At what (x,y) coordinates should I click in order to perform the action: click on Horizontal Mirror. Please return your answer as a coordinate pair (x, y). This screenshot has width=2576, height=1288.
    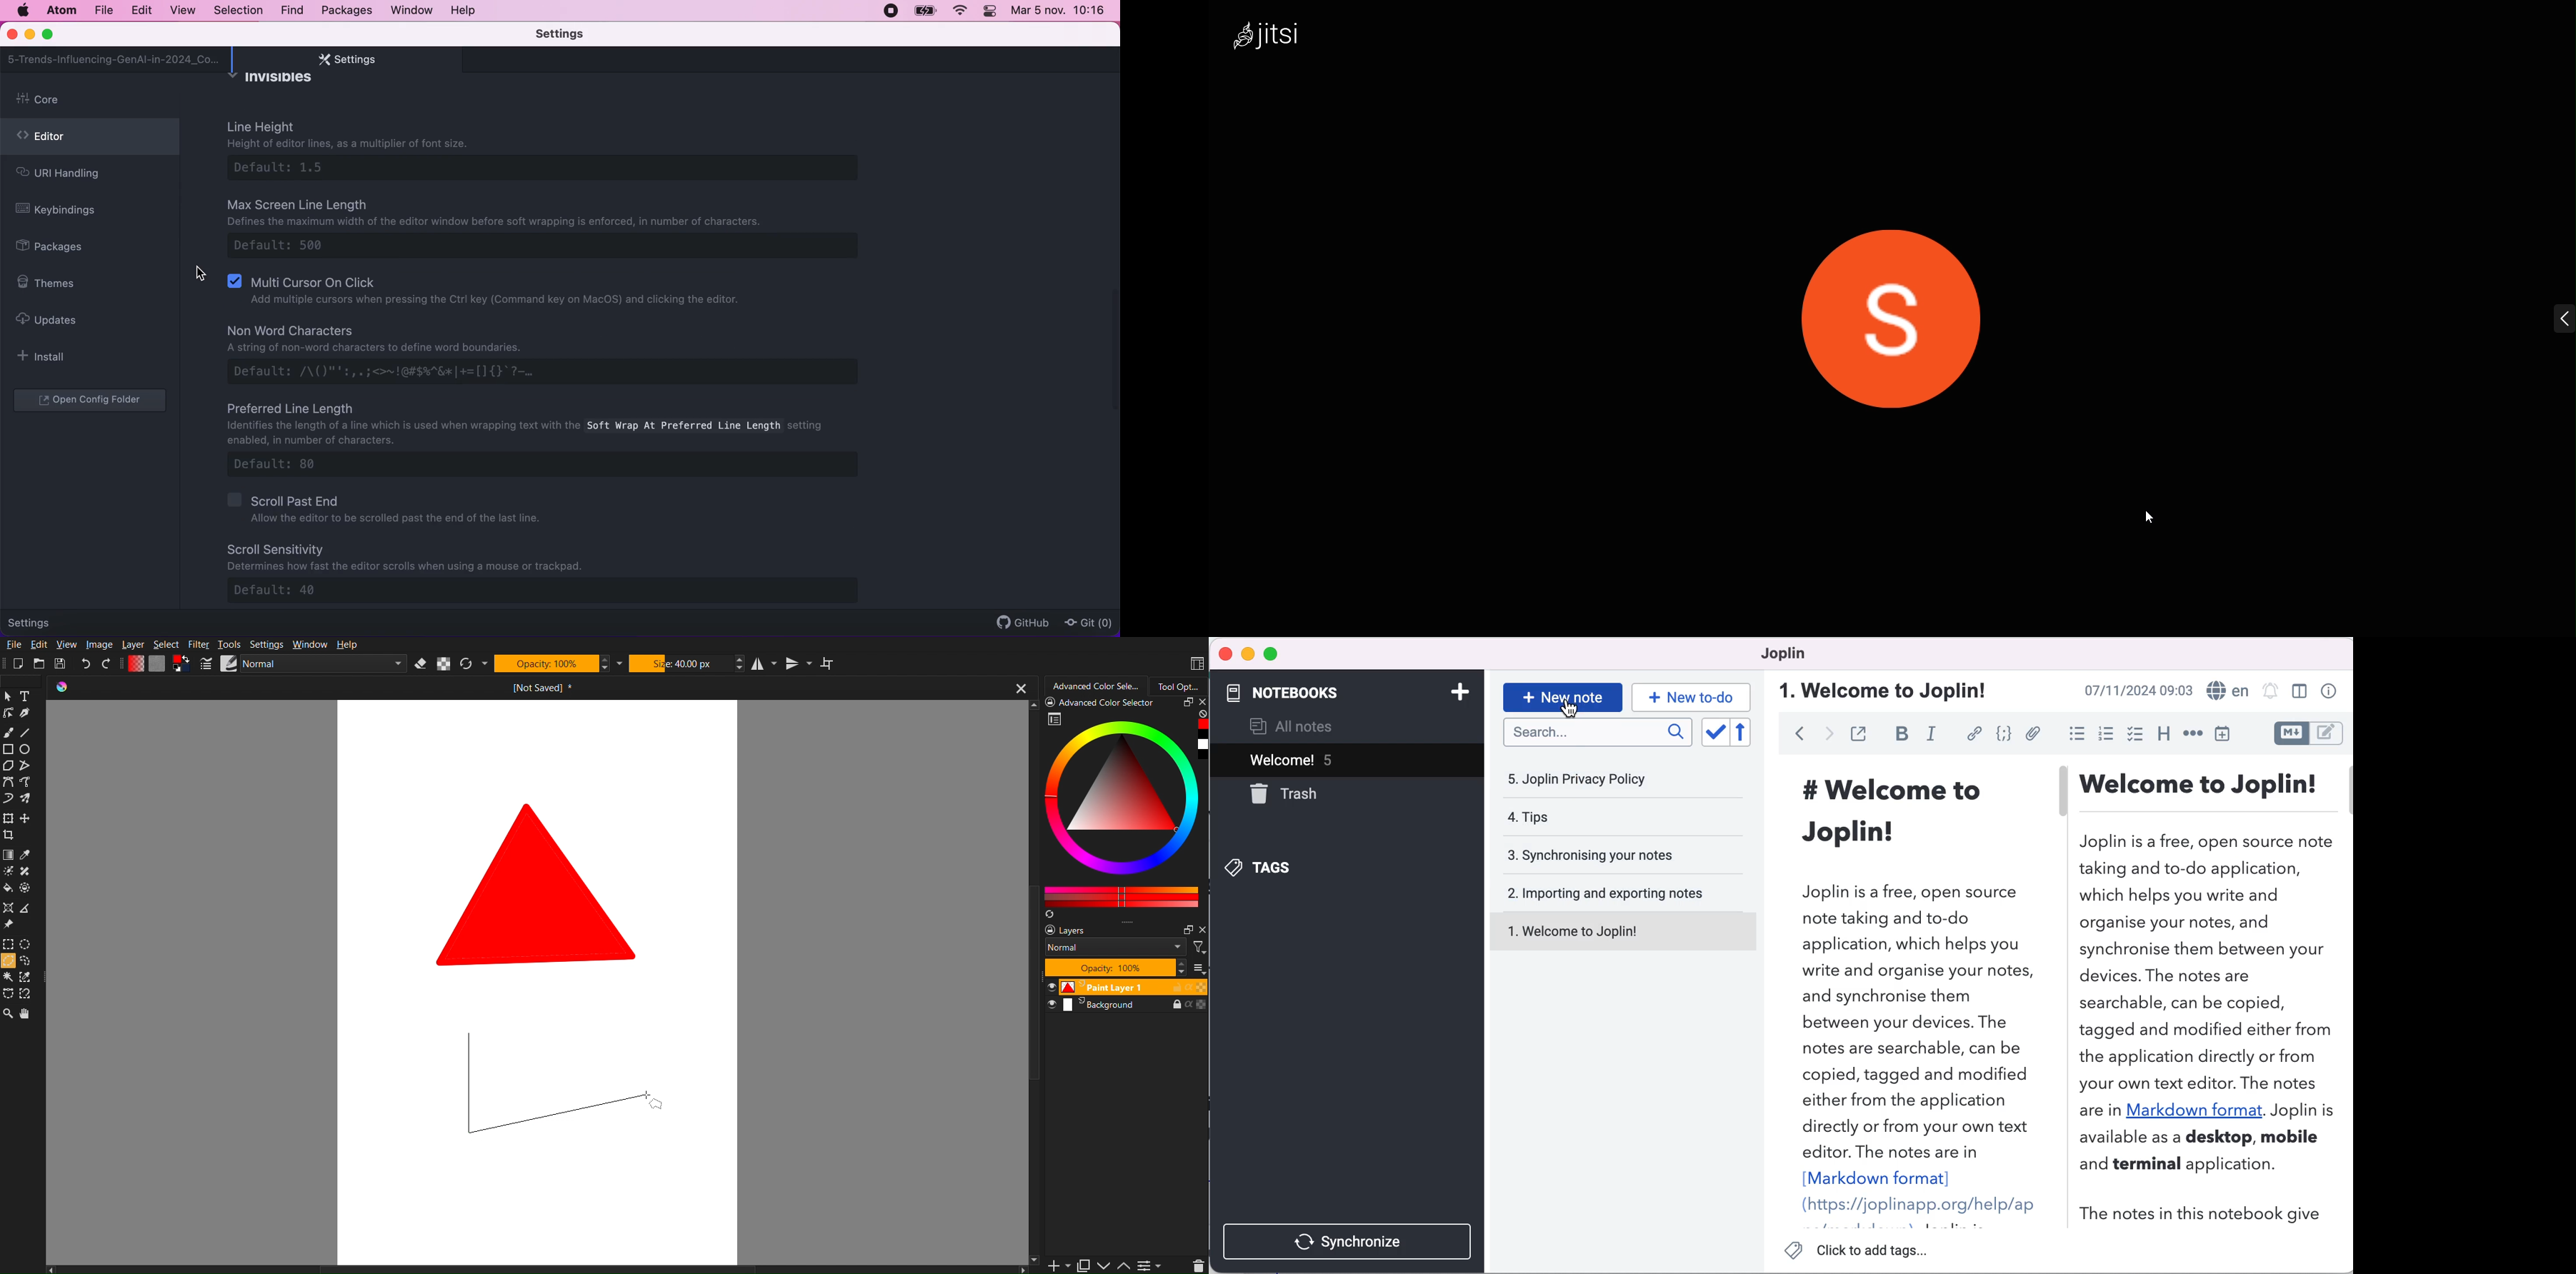
    Looking at the image, I should click on (766, 665).